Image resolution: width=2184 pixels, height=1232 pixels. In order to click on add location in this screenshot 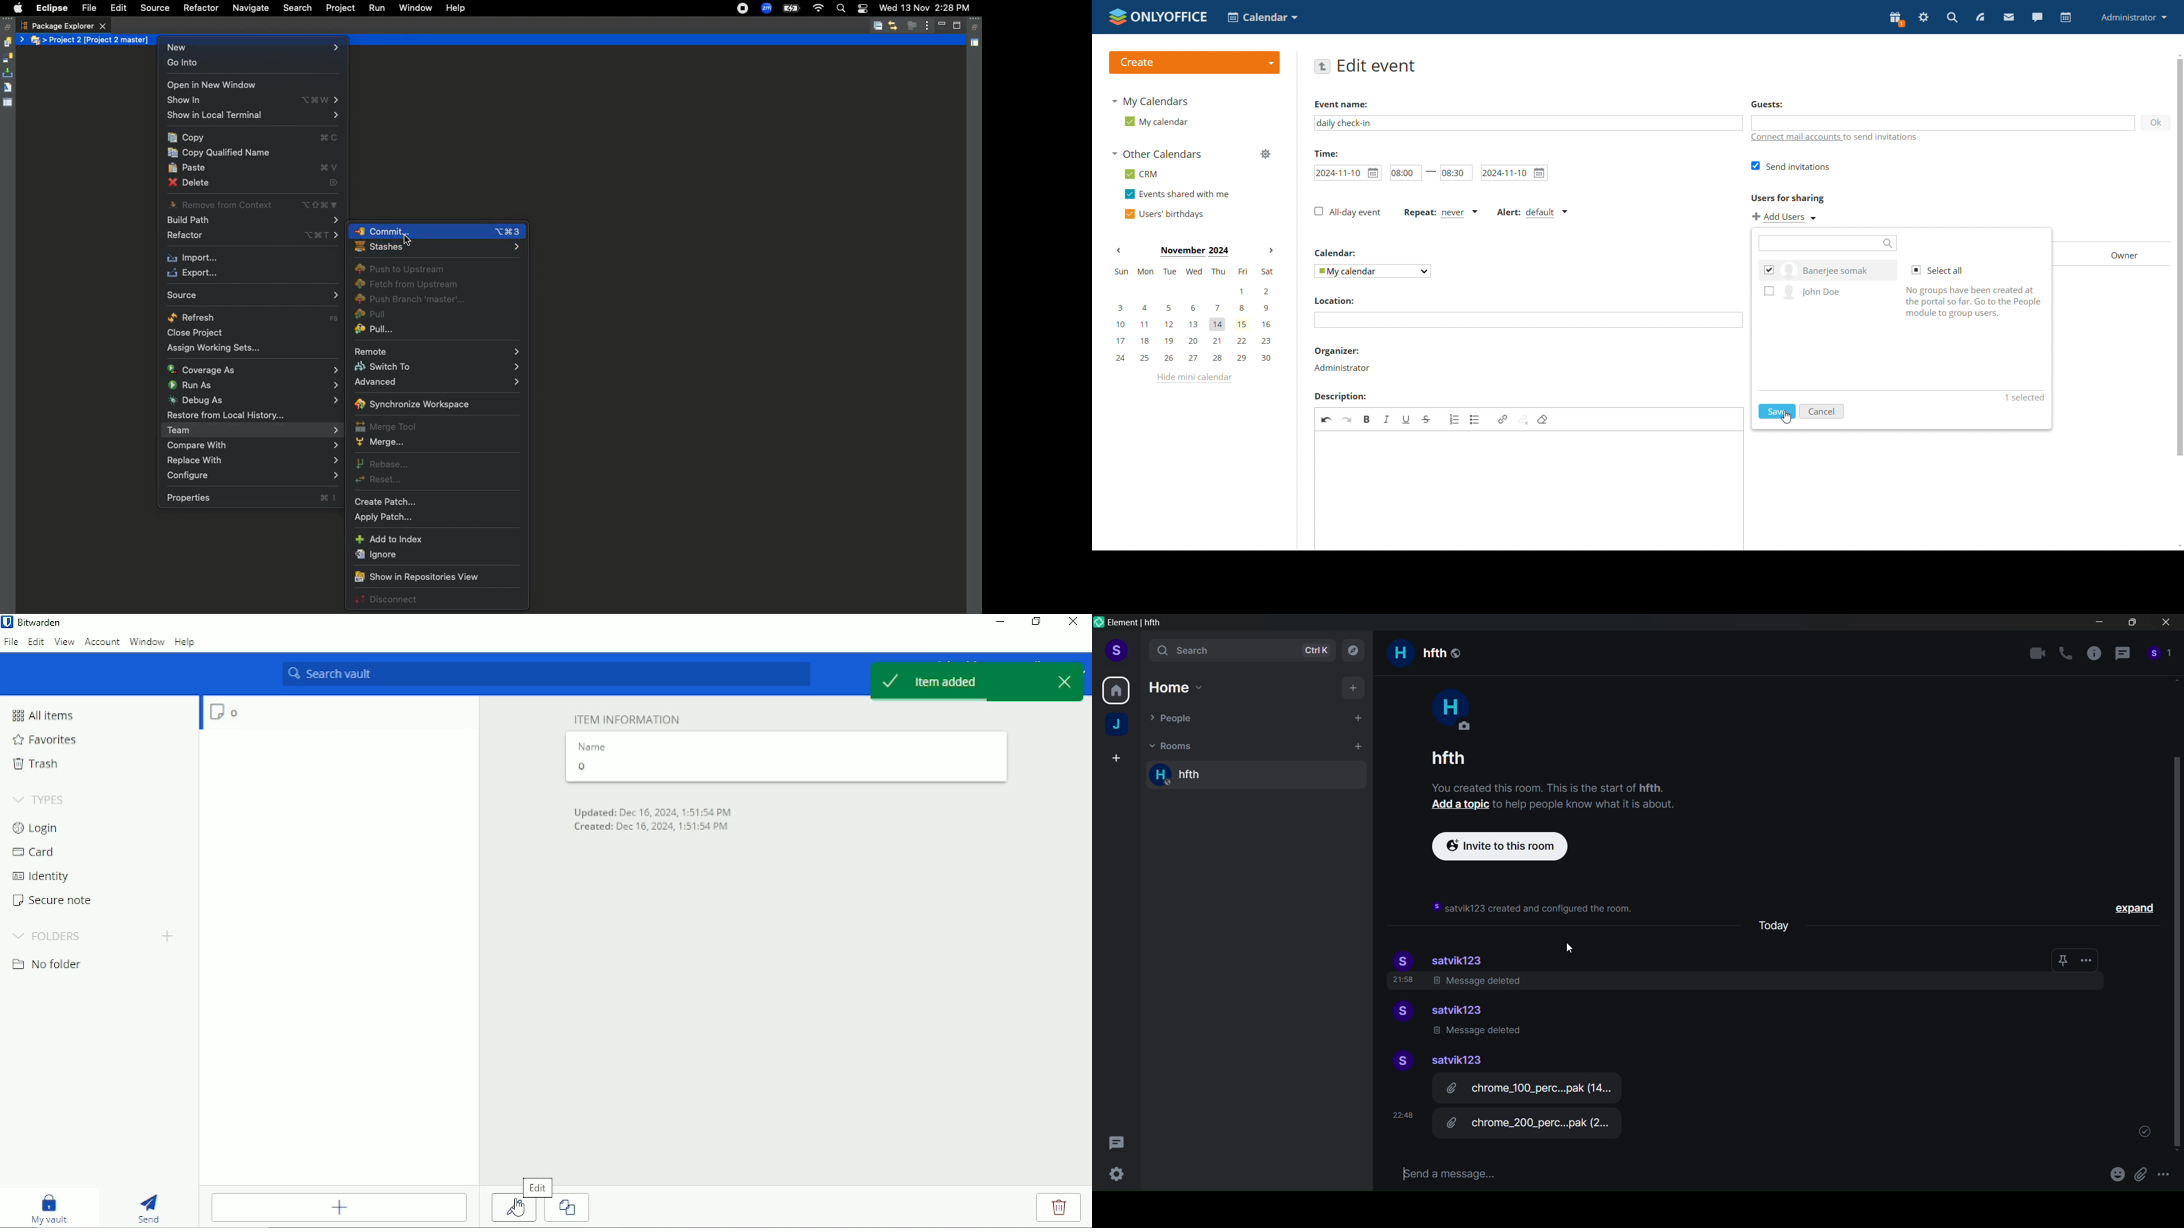, I will do `click(1528, 320)`.